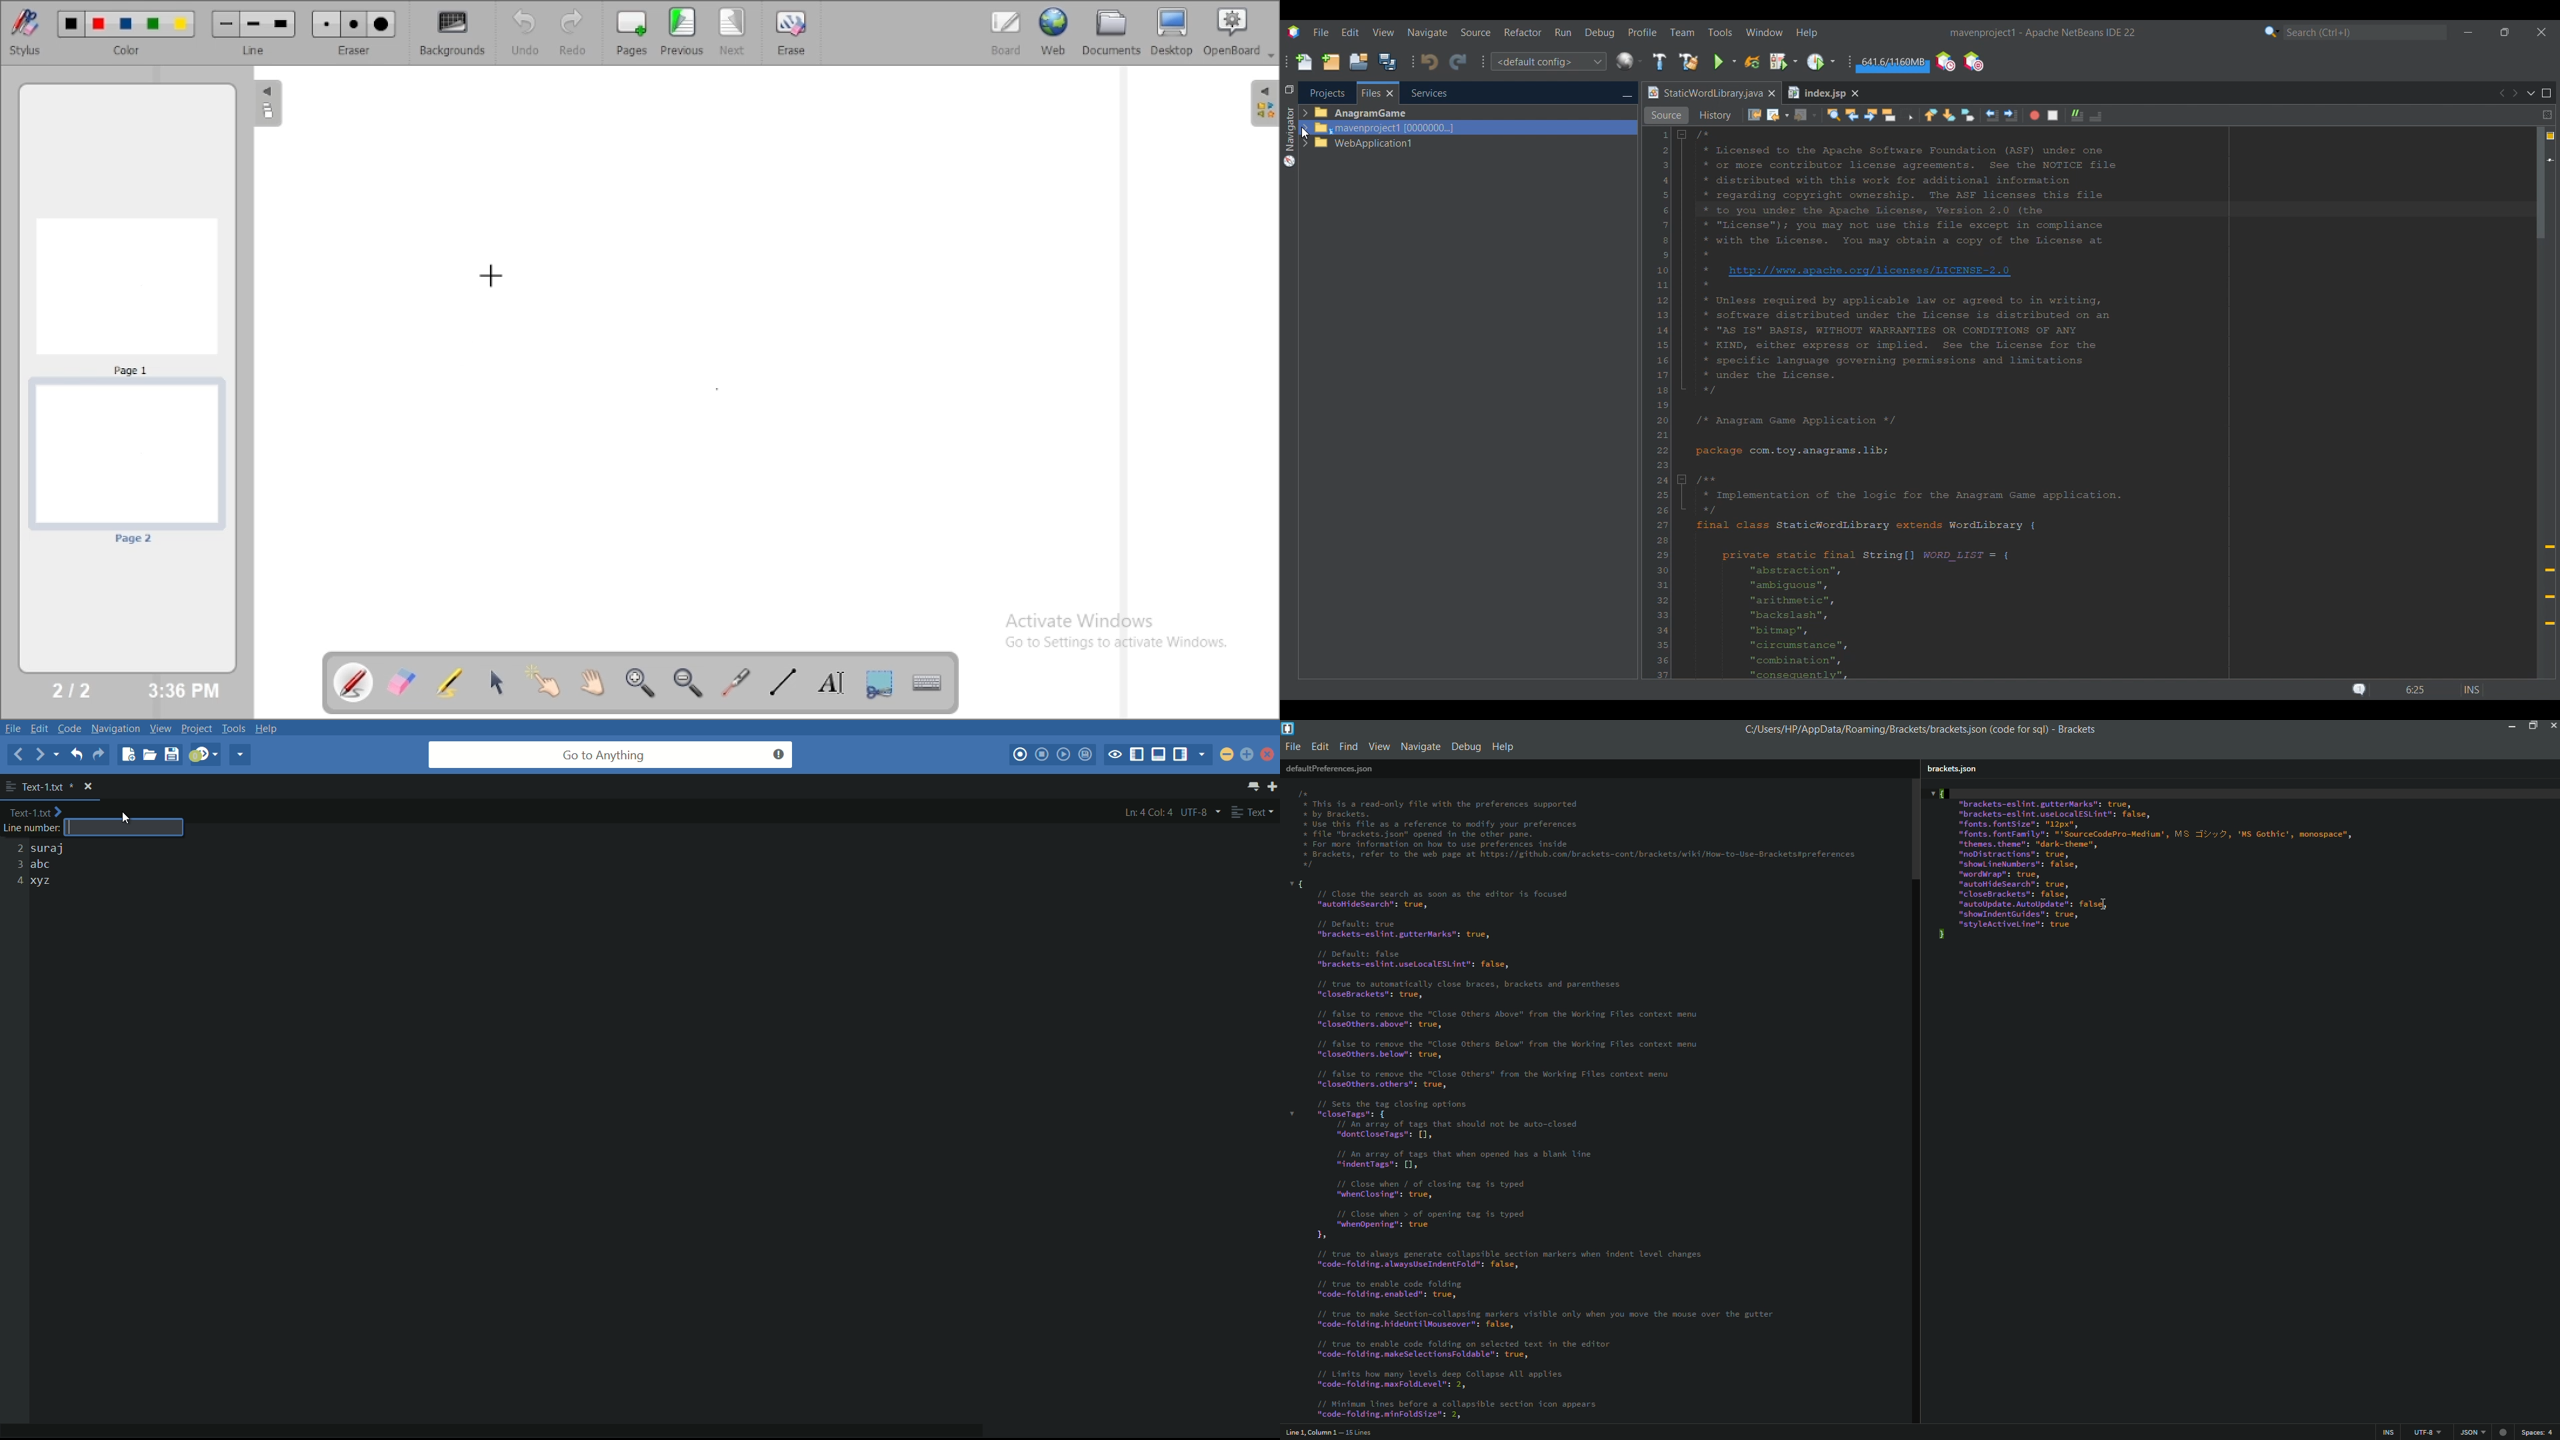 The image size is (2576, 1456). What do you see at coordinates (1329, 1431) in the screenshot?
I see `Line 1, Column 1 — 31 Lines.` at bounding box center [1329, 1431].